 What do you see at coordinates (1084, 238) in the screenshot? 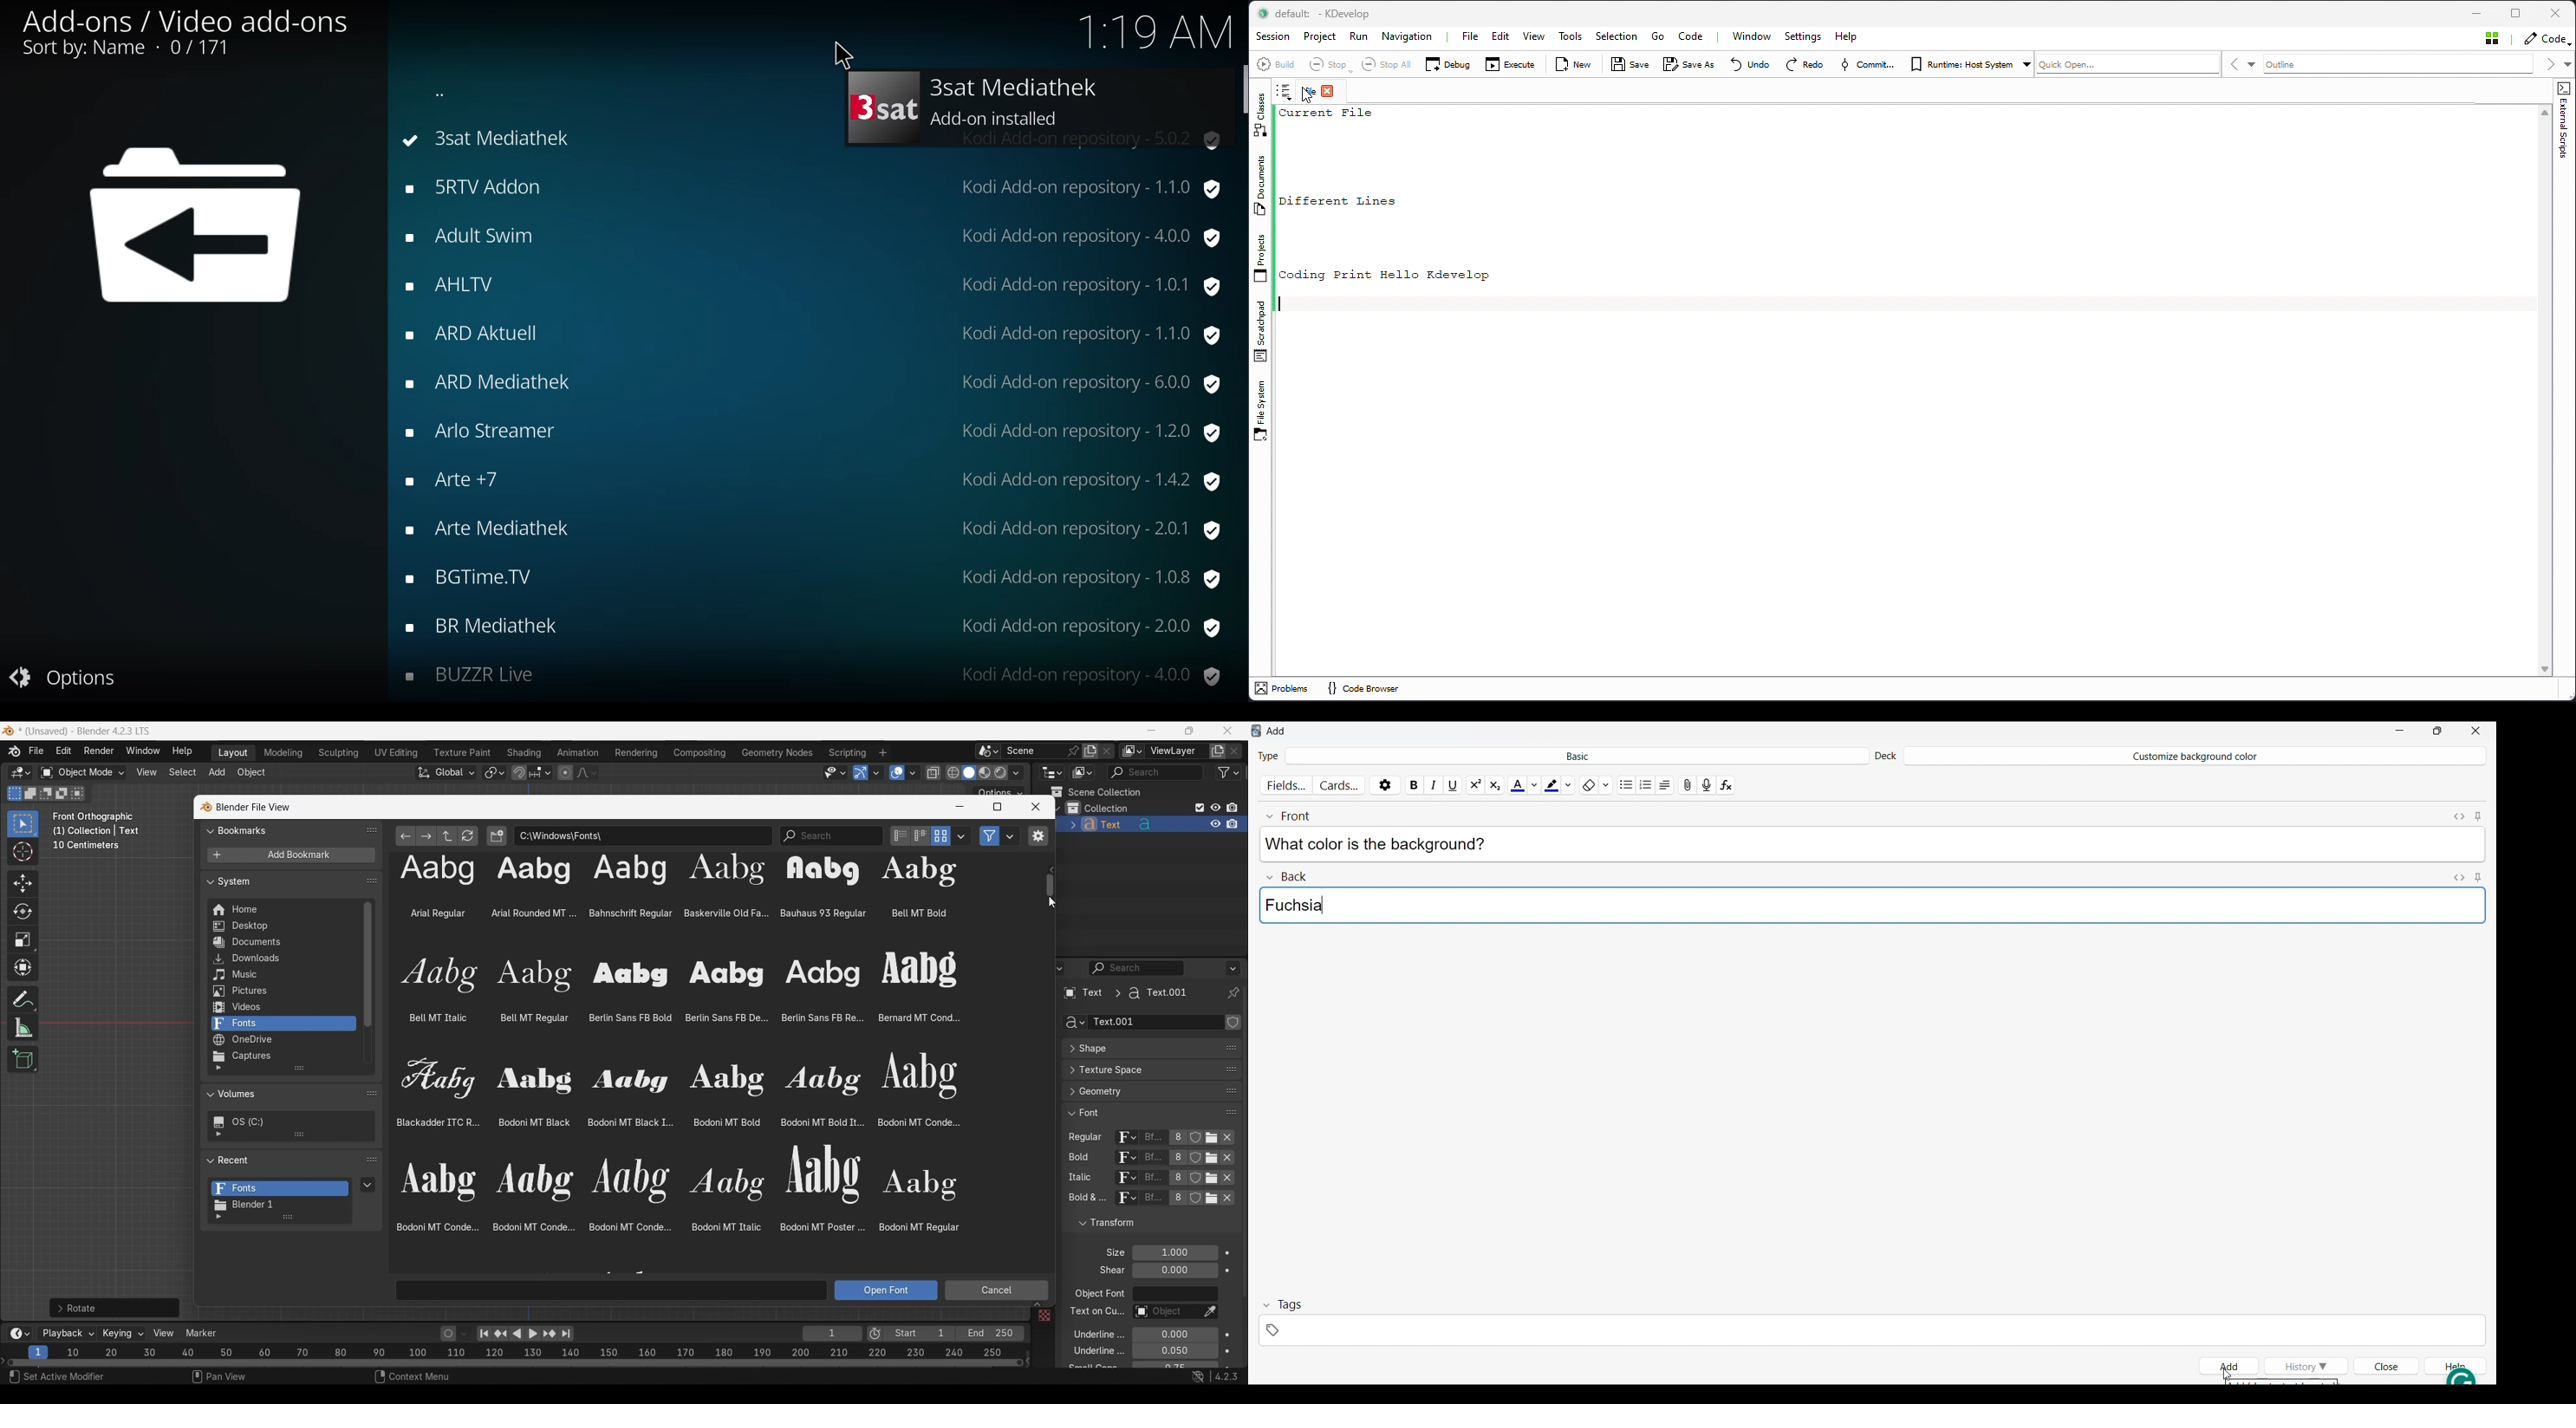
I see `version` at bounding box center [1084, 238].